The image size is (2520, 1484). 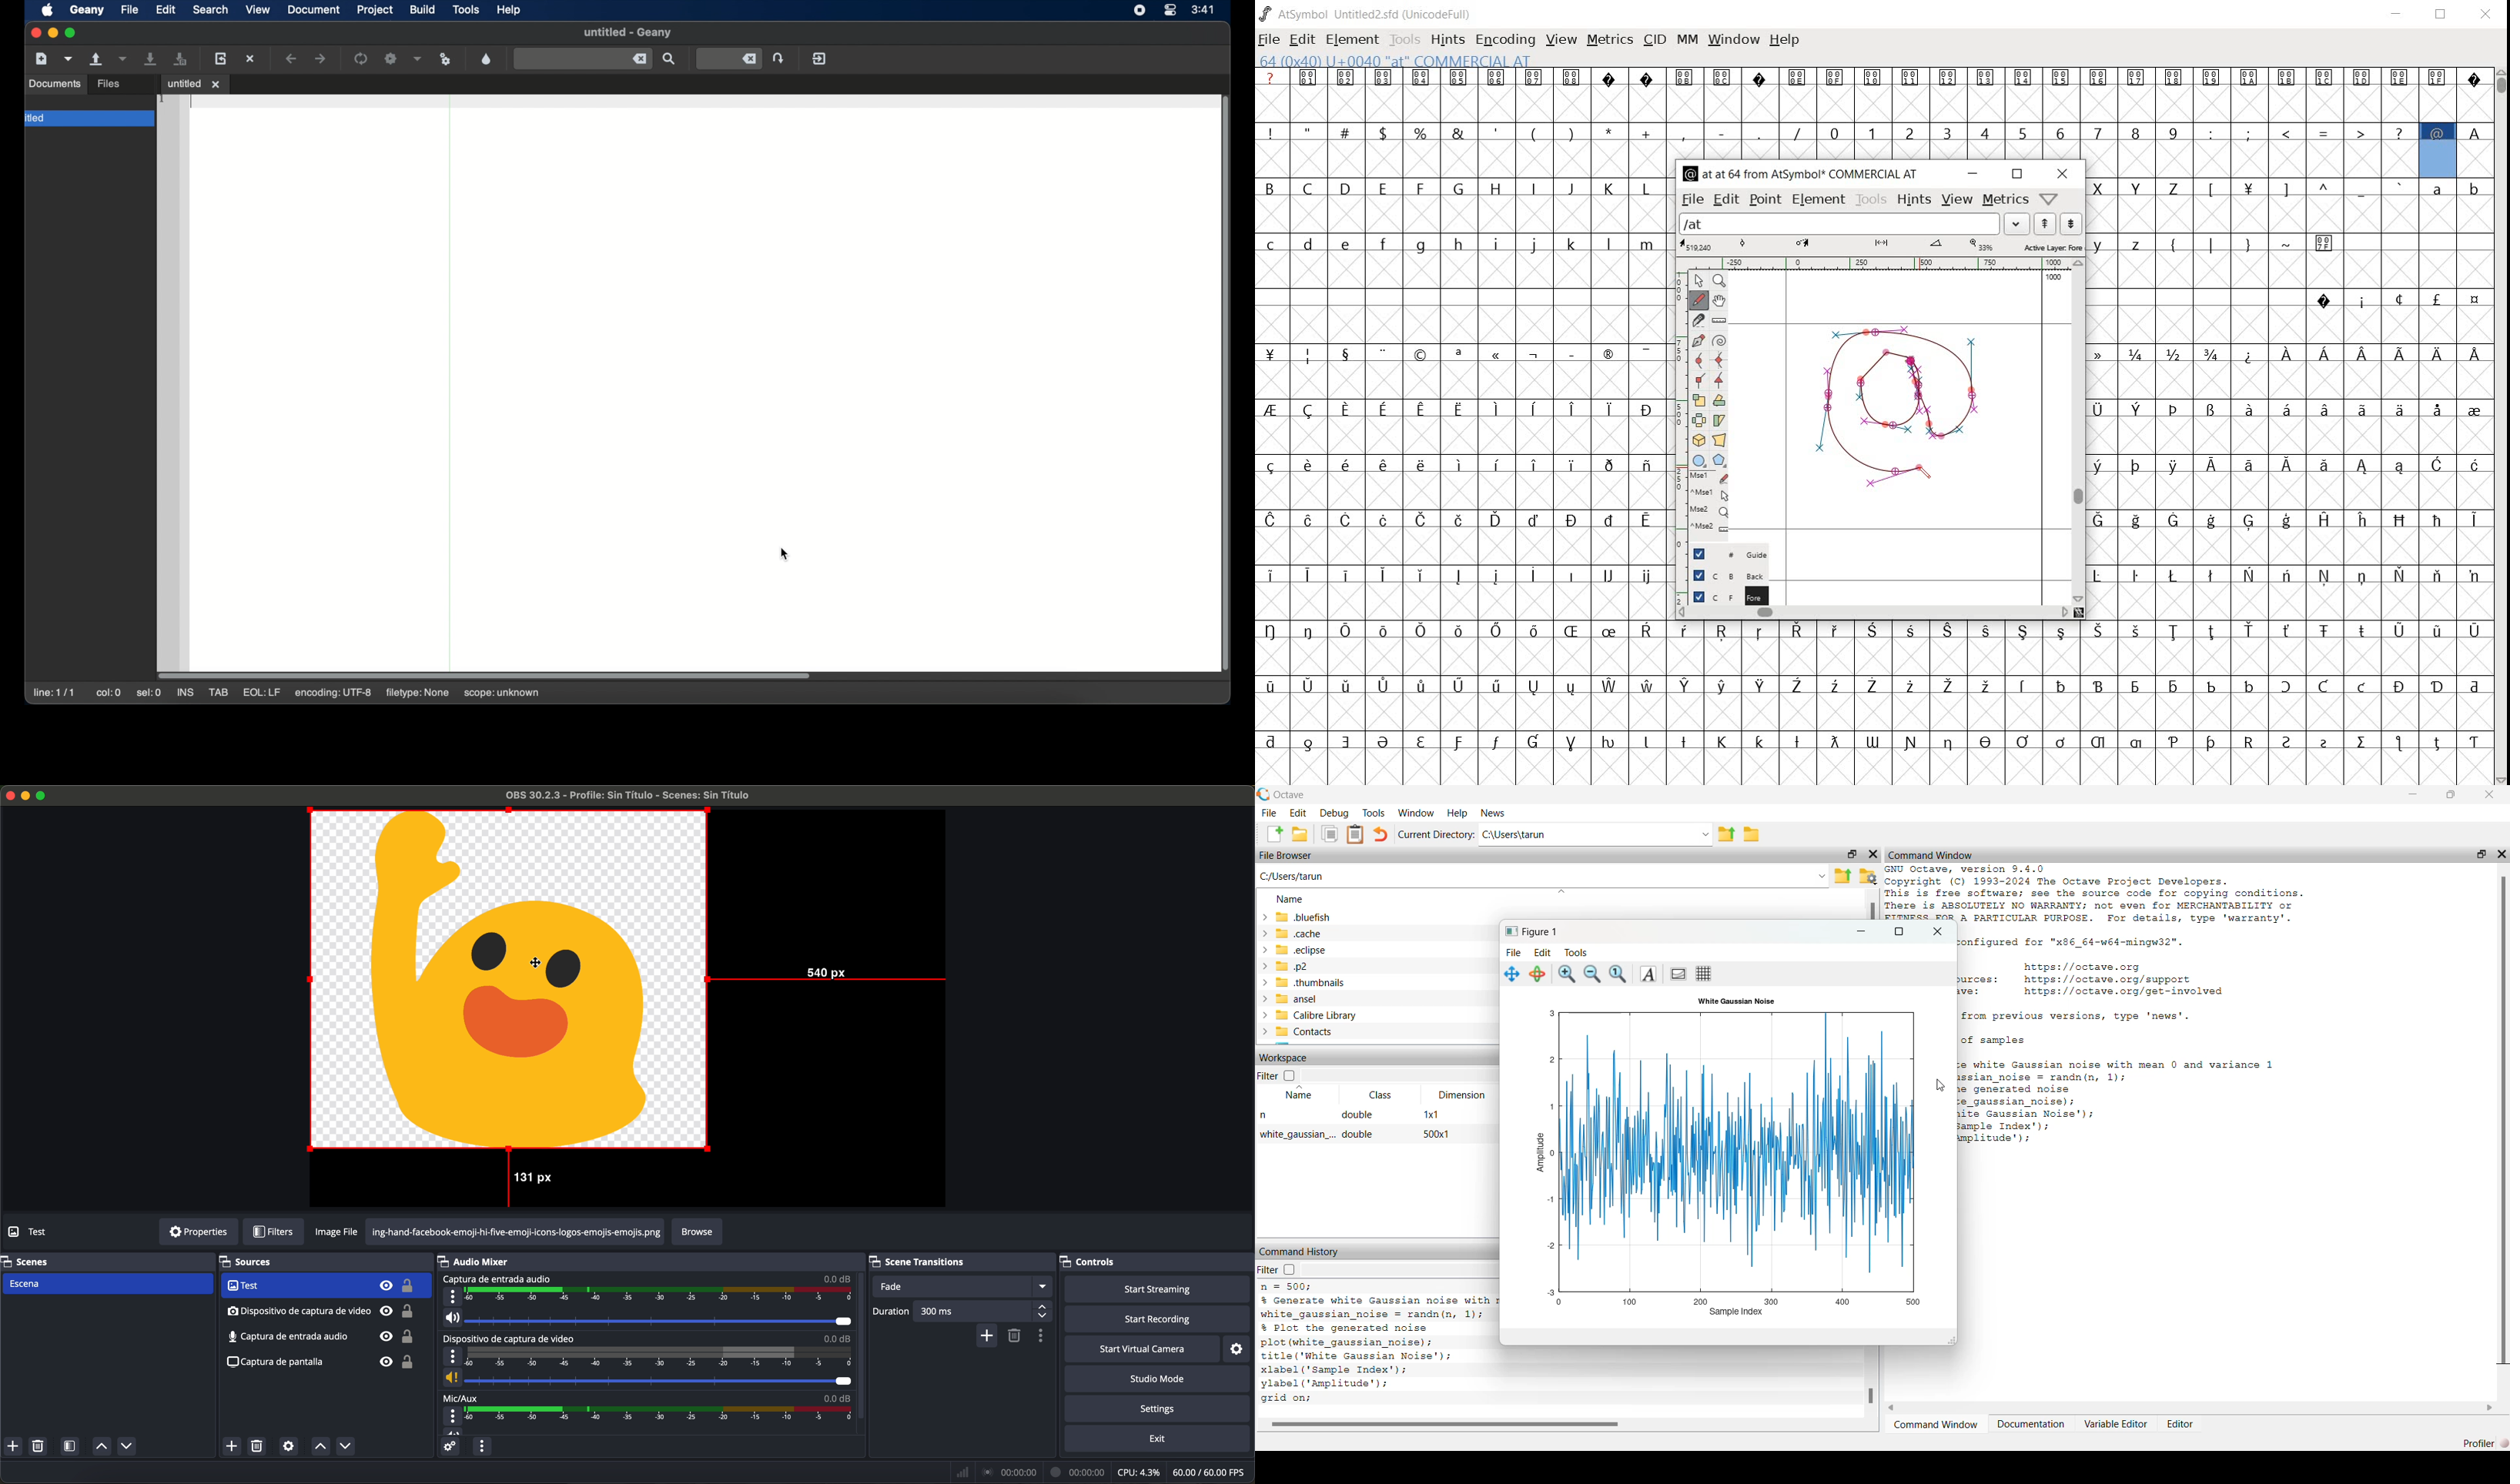 What do you see at coordinates (127, 1448) in the screenshot?
I see `move scene down` at bounding box center [127, 1448].